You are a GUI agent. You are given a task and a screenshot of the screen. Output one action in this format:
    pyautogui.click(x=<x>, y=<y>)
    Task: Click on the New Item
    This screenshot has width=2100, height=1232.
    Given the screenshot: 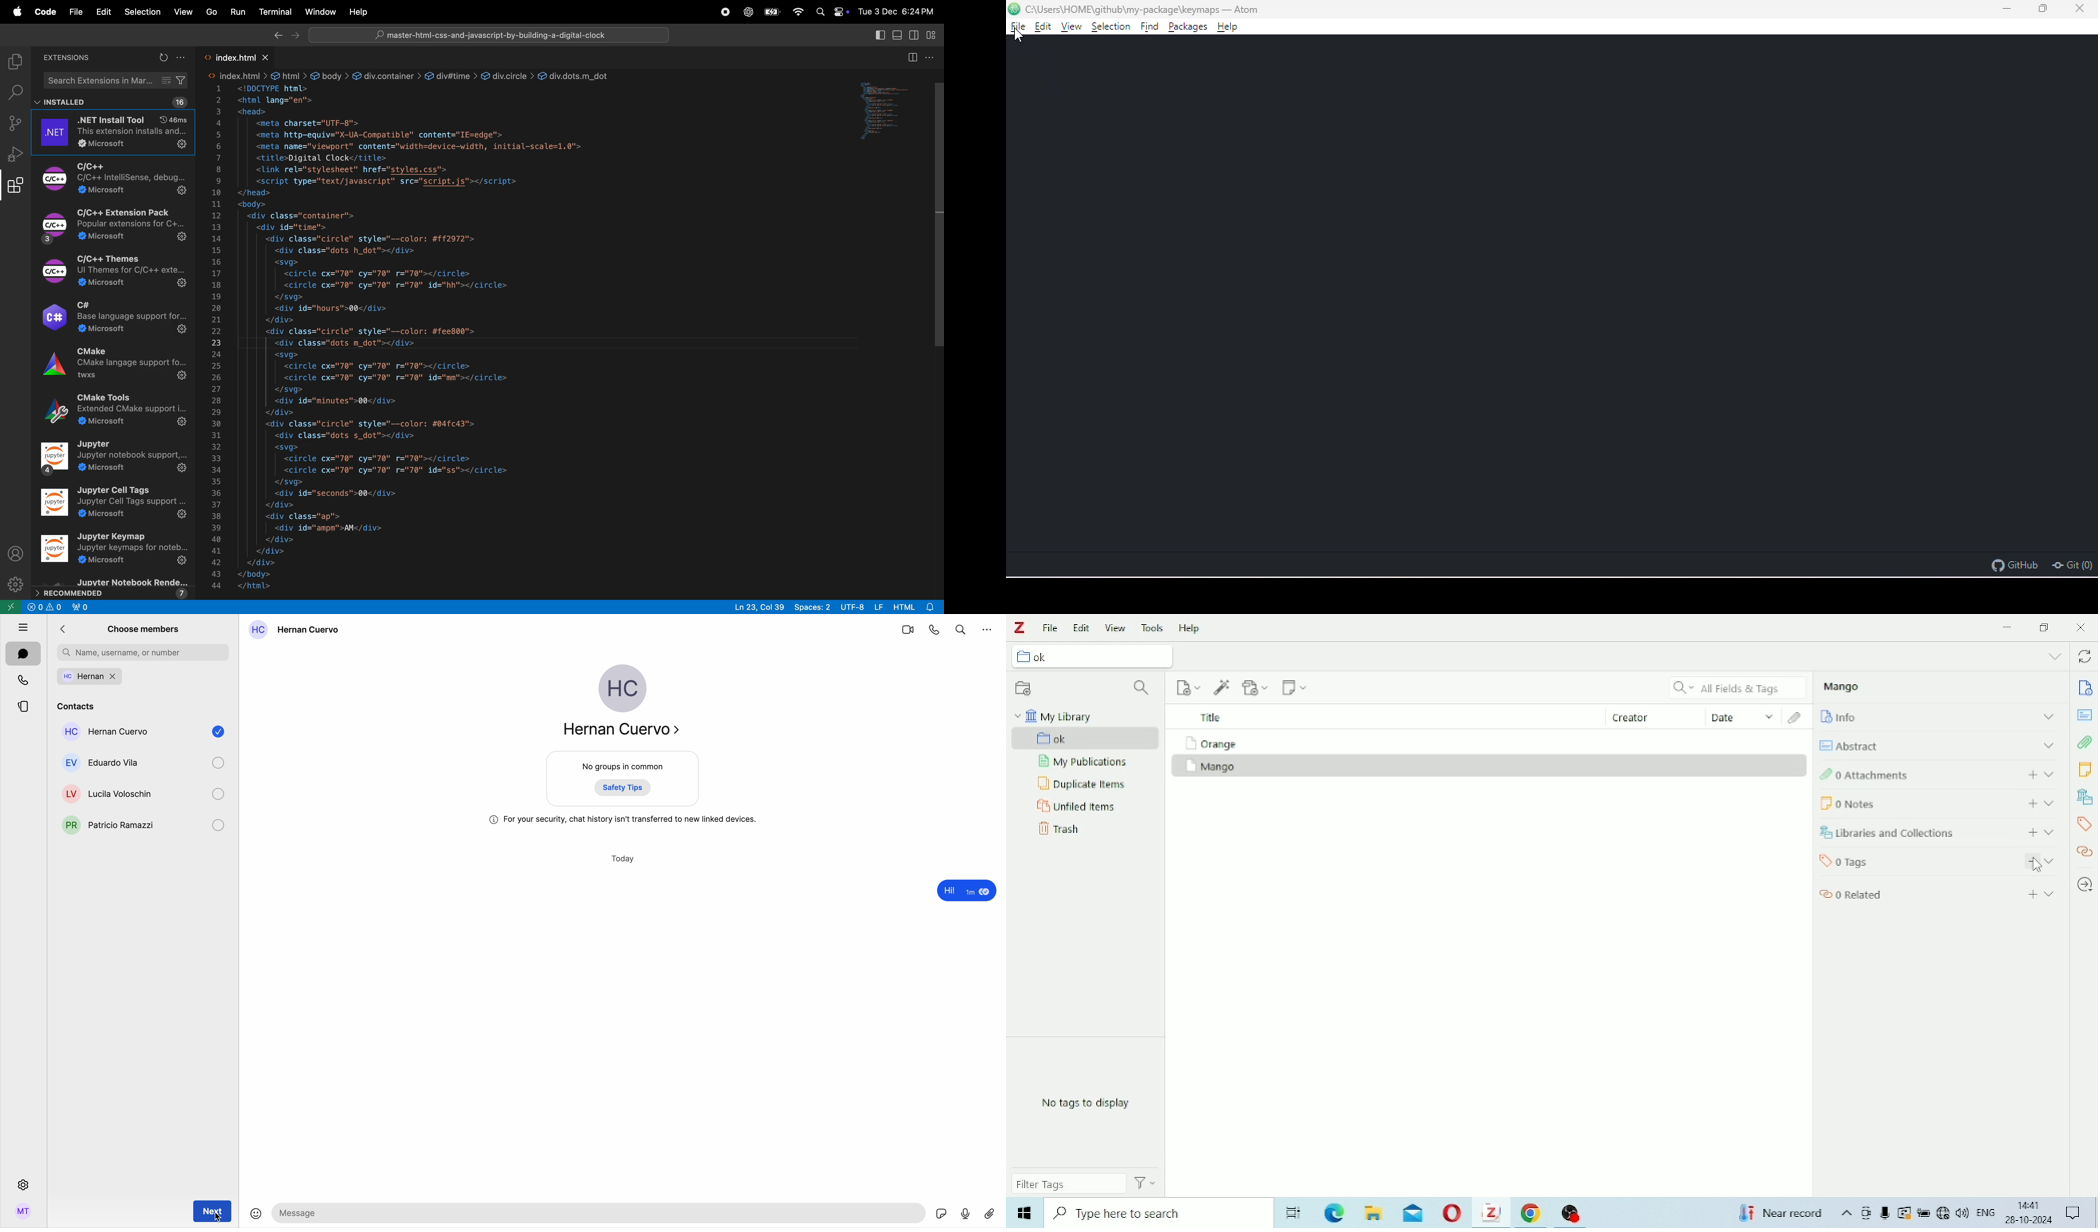 What is the action you would take?
    pyautogui.click(x=1189, y=687)
    